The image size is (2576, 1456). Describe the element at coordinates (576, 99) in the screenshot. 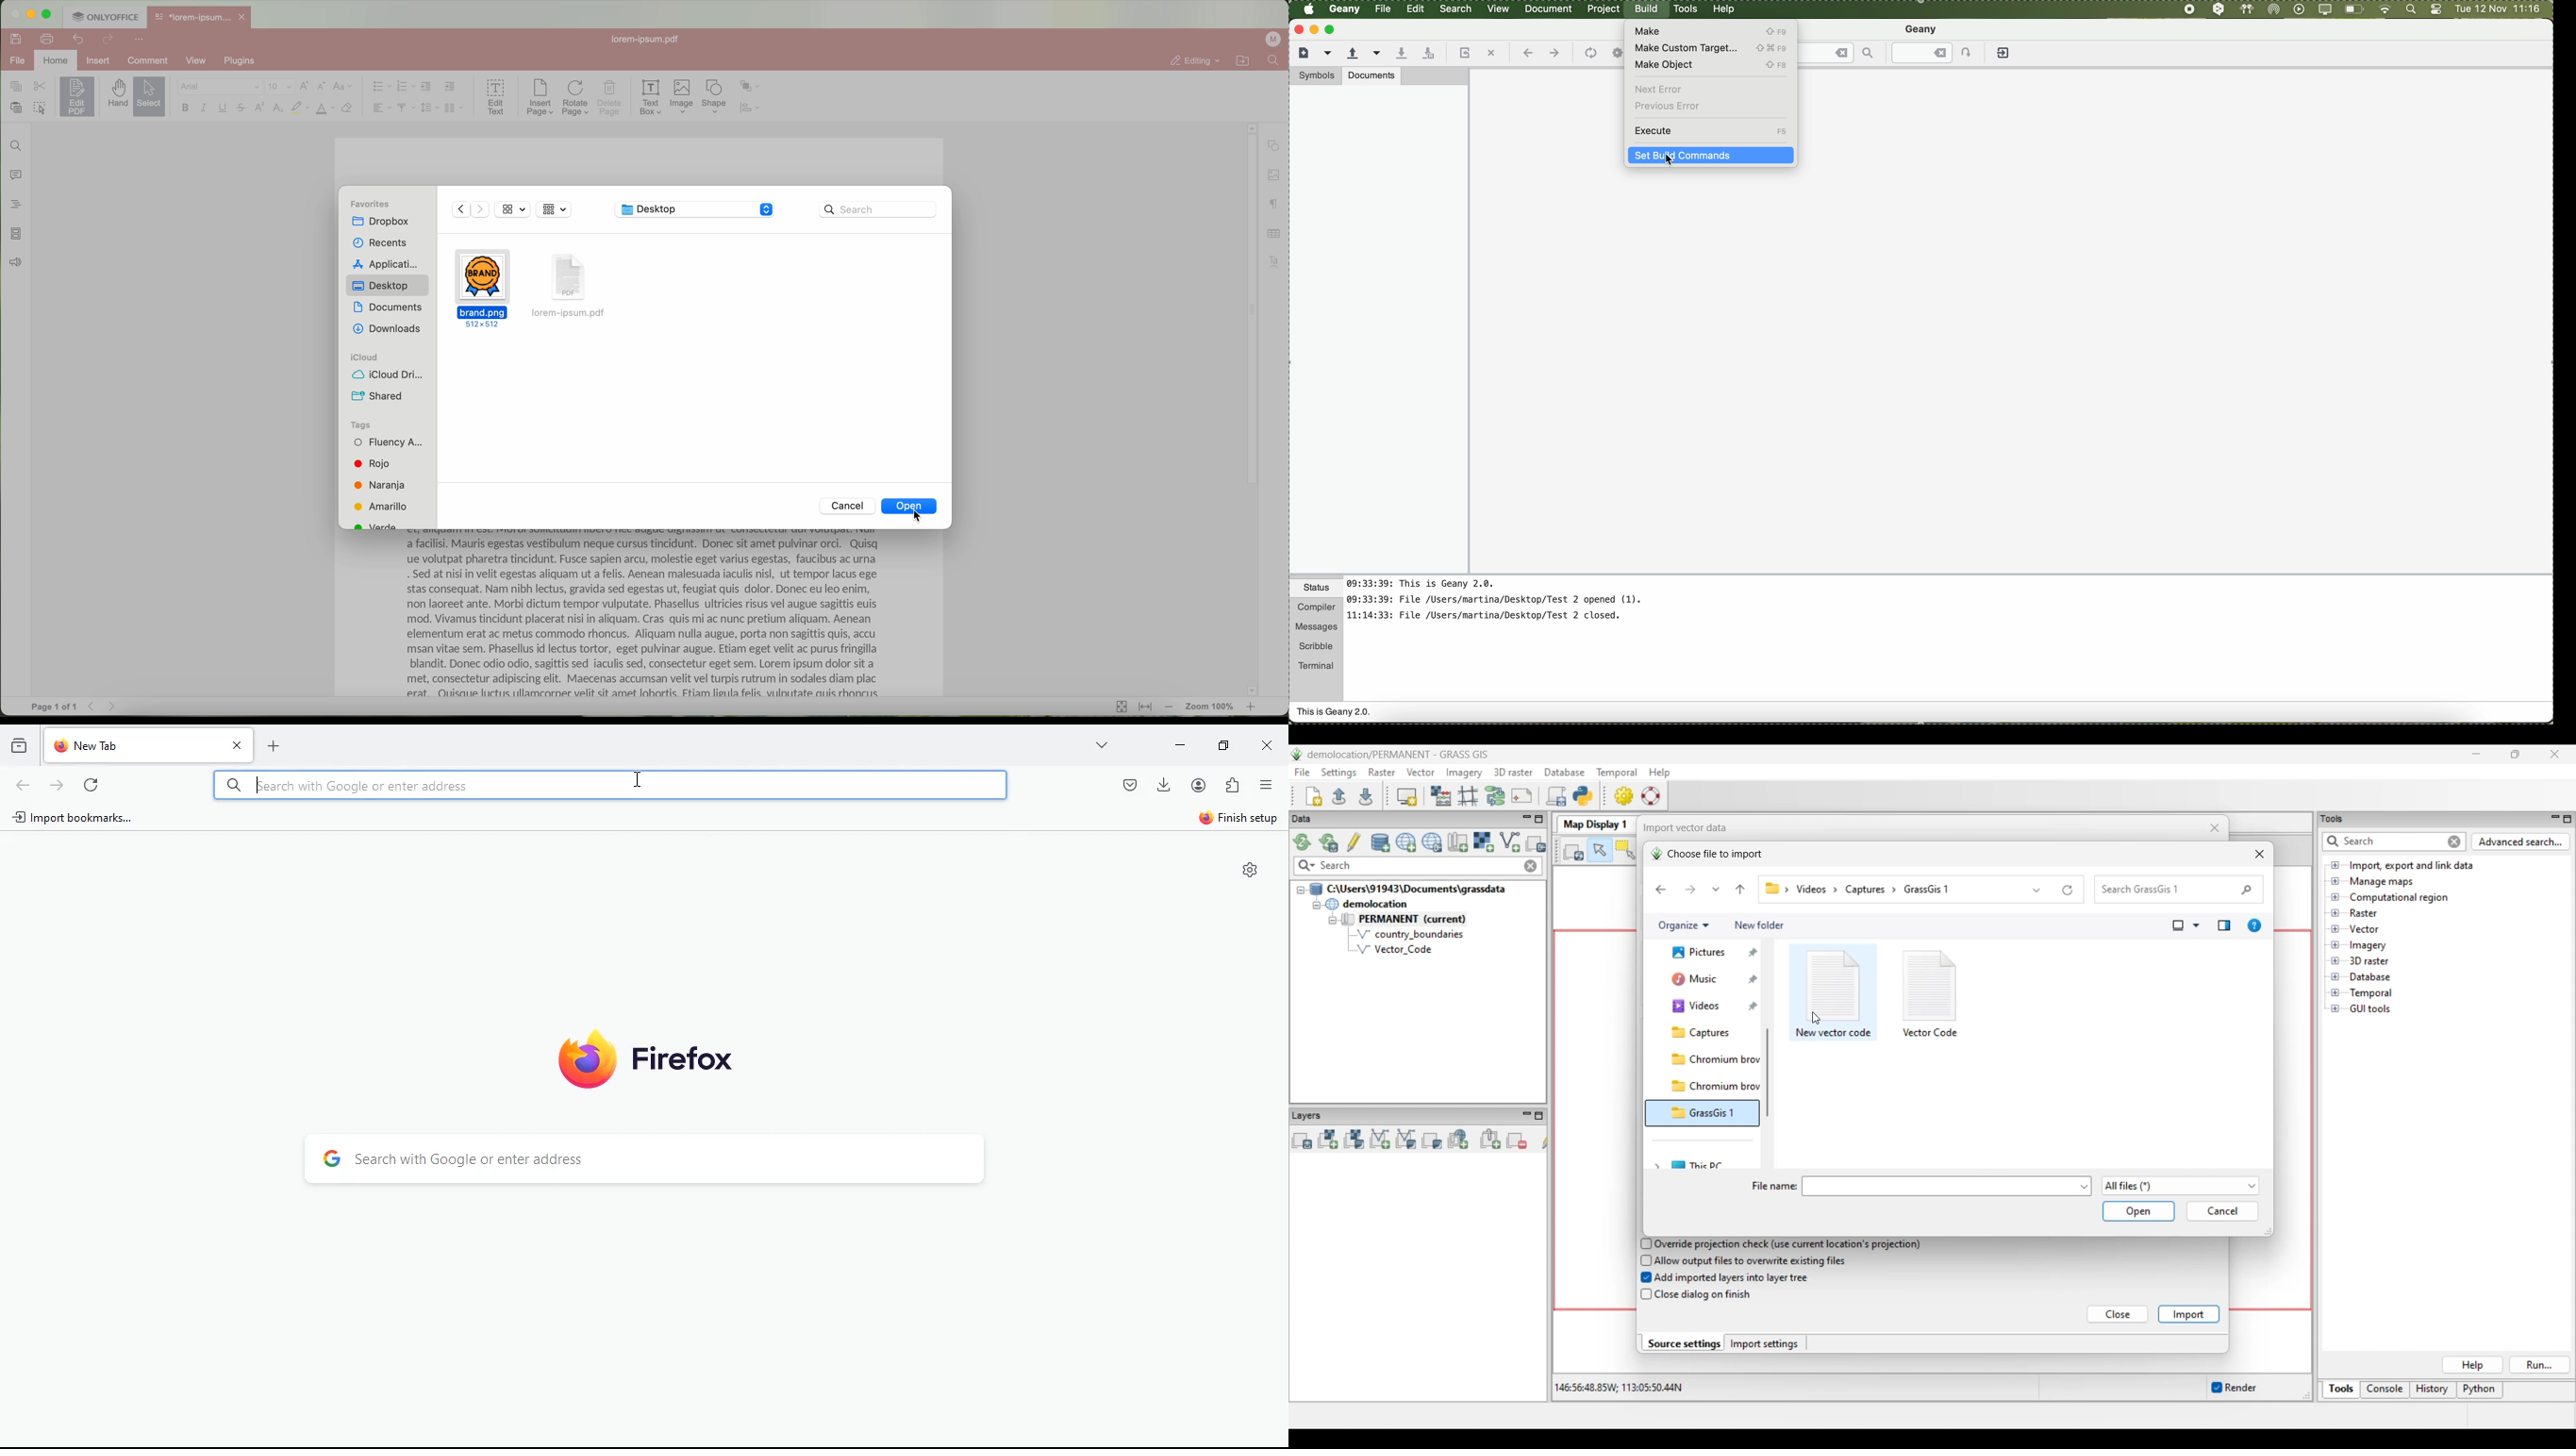

I see `rotate page` at that location.